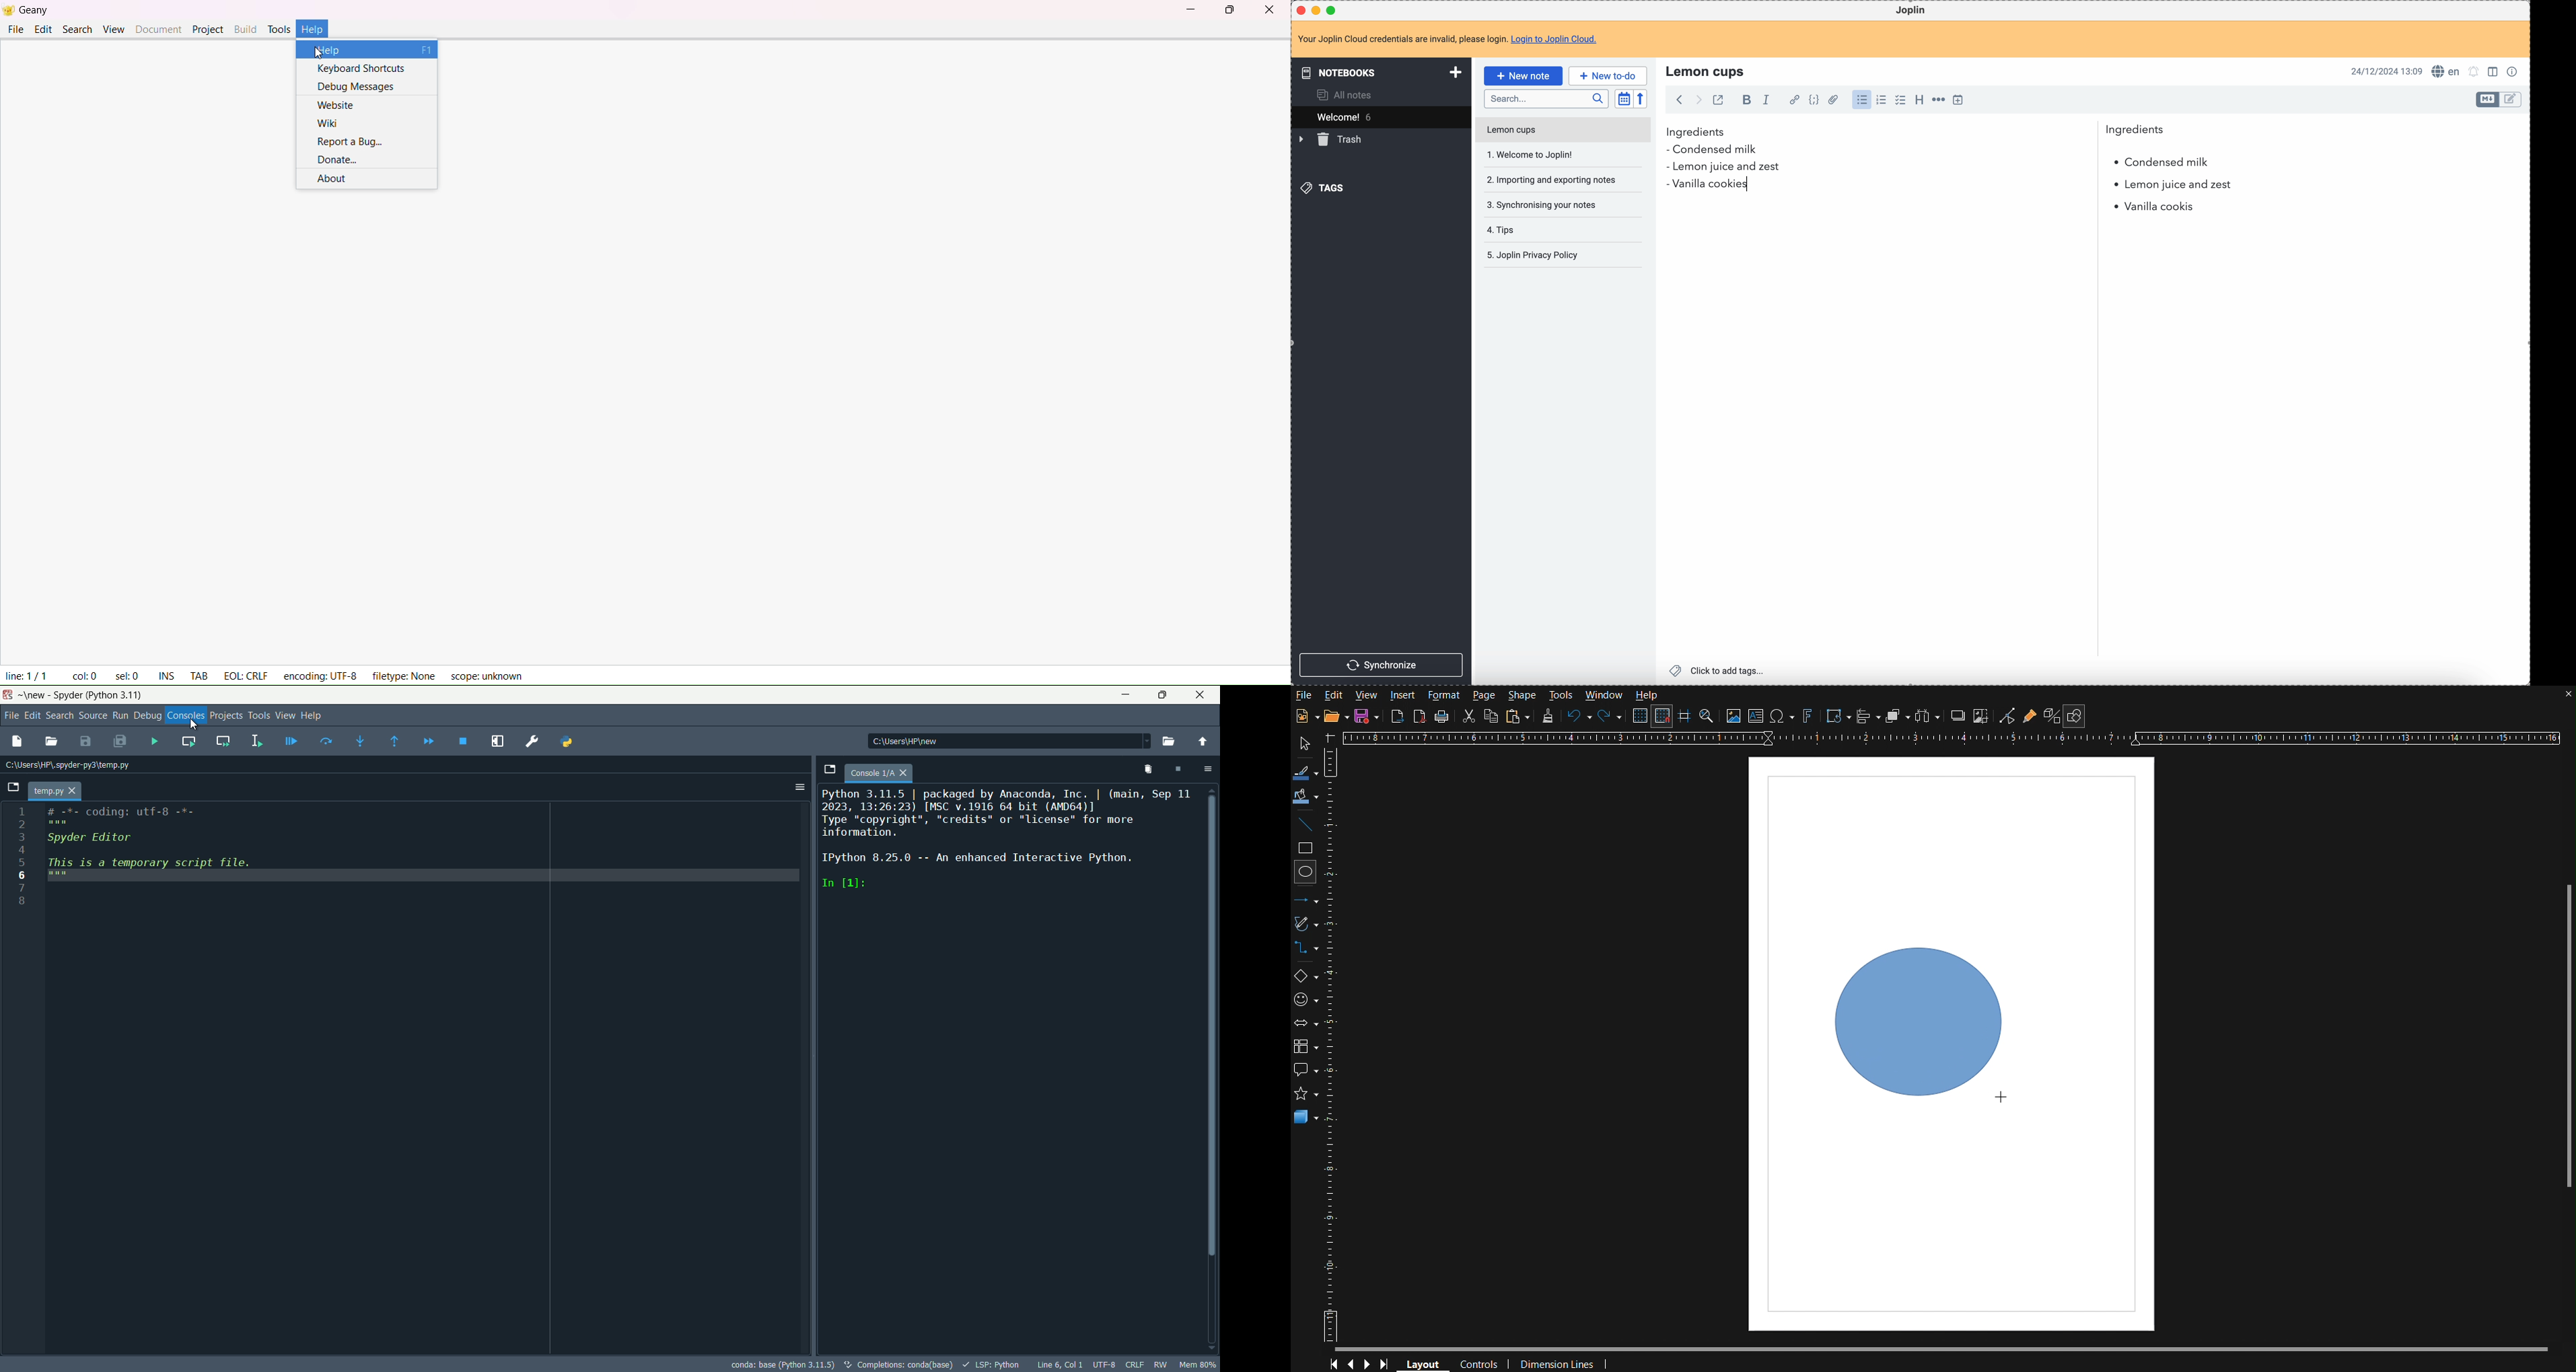 The height and width of the screenshot is (1372, 2576). I want to click on Transformation, so click(1838, 716).